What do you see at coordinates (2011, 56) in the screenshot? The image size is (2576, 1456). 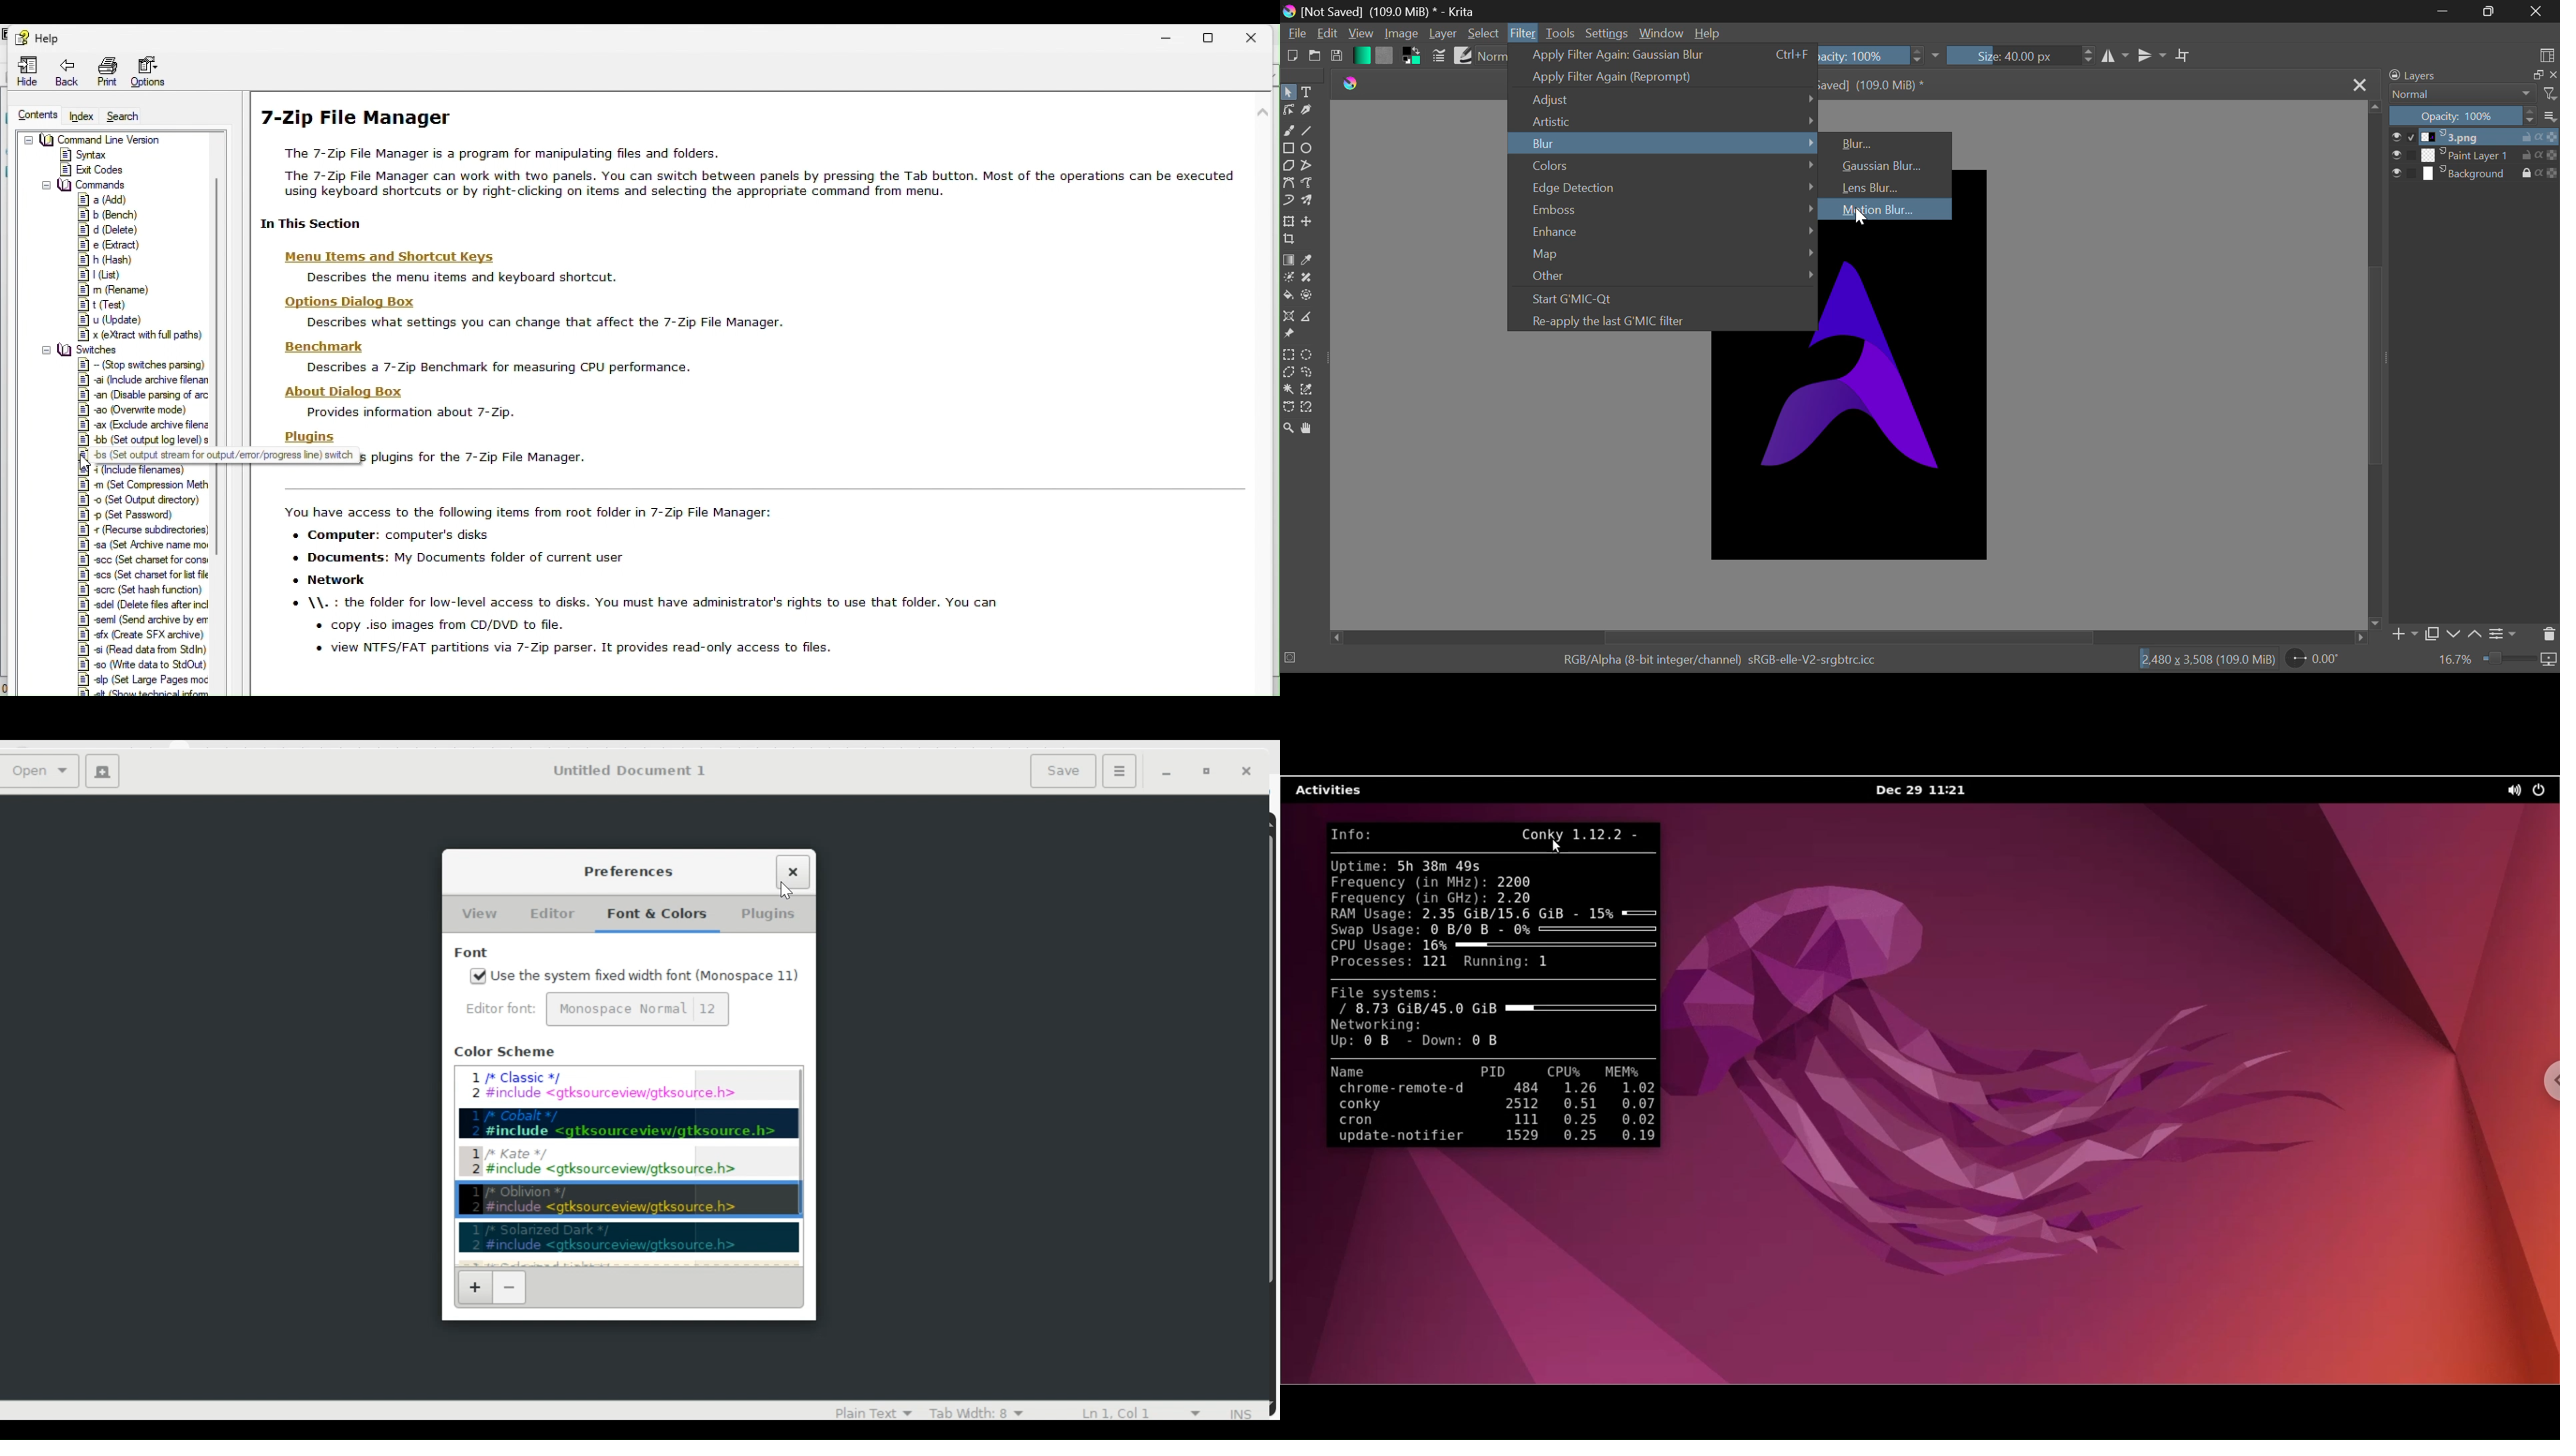 I see `Size: 40.00 px` at bounding box center [2011, 56].